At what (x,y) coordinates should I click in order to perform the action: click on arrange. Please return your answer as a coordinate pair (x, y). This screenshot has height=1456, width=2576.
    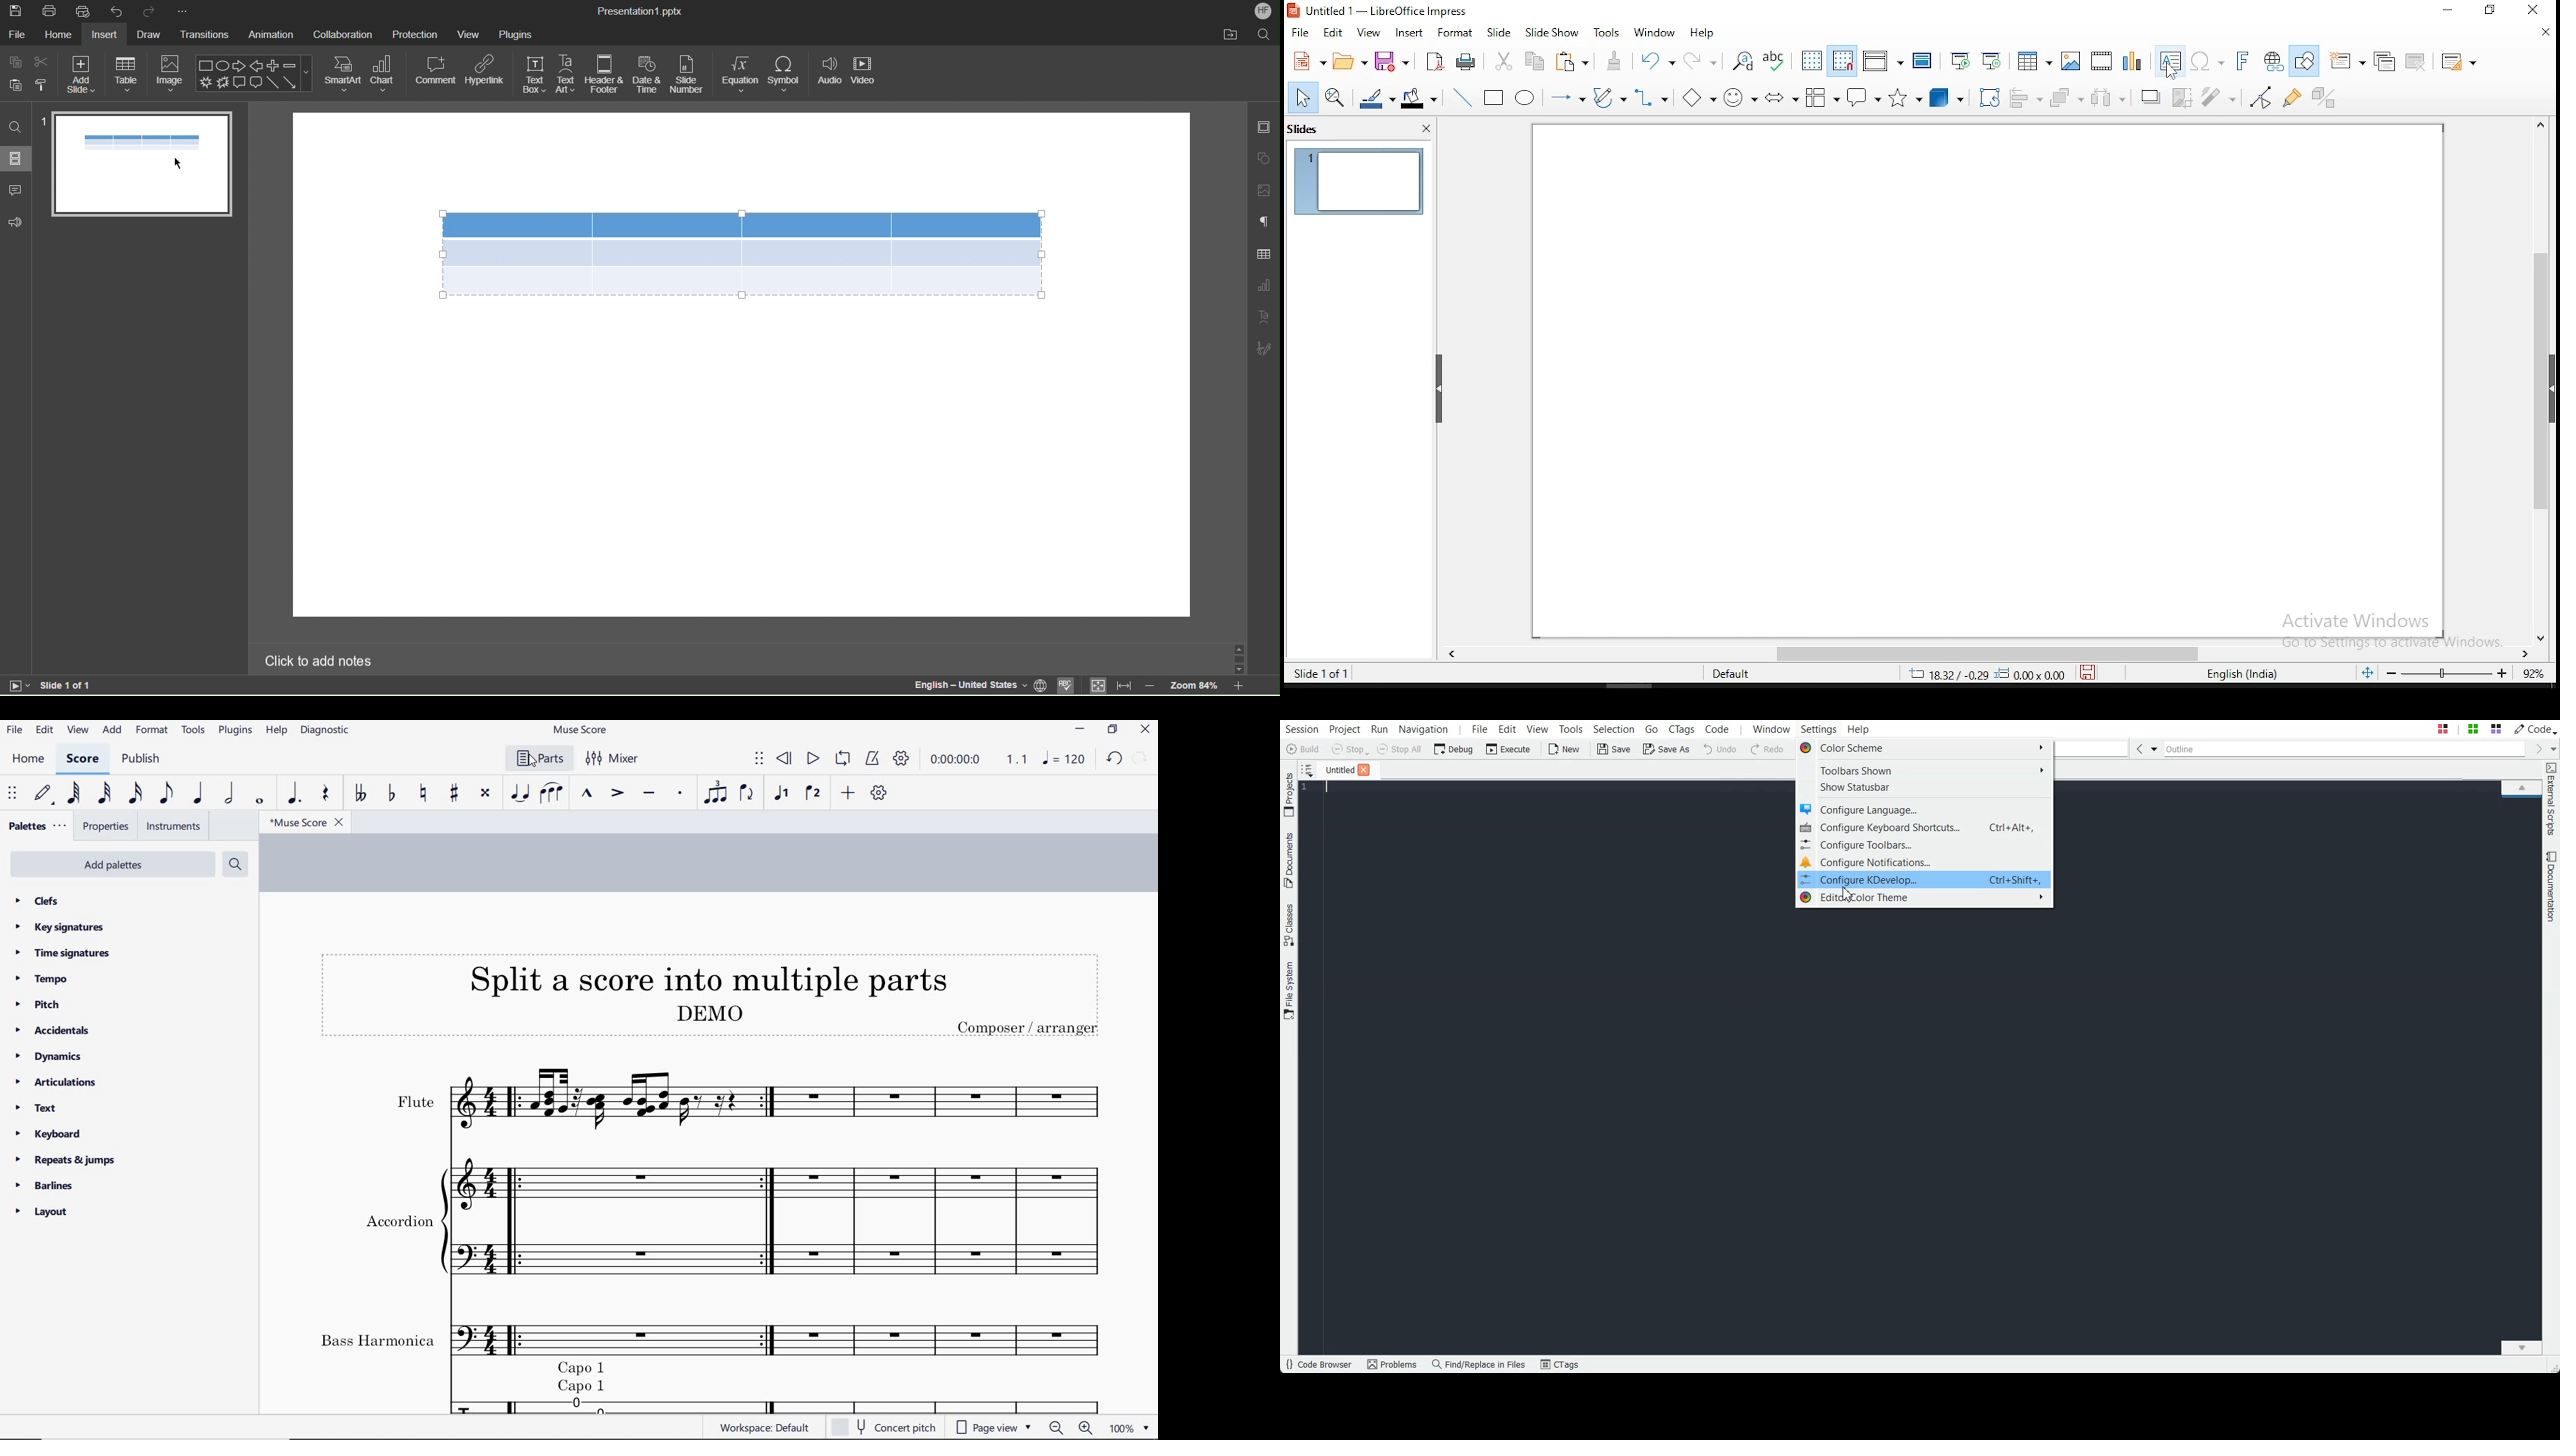
    Looking at the image, I should click on (2065, 97).